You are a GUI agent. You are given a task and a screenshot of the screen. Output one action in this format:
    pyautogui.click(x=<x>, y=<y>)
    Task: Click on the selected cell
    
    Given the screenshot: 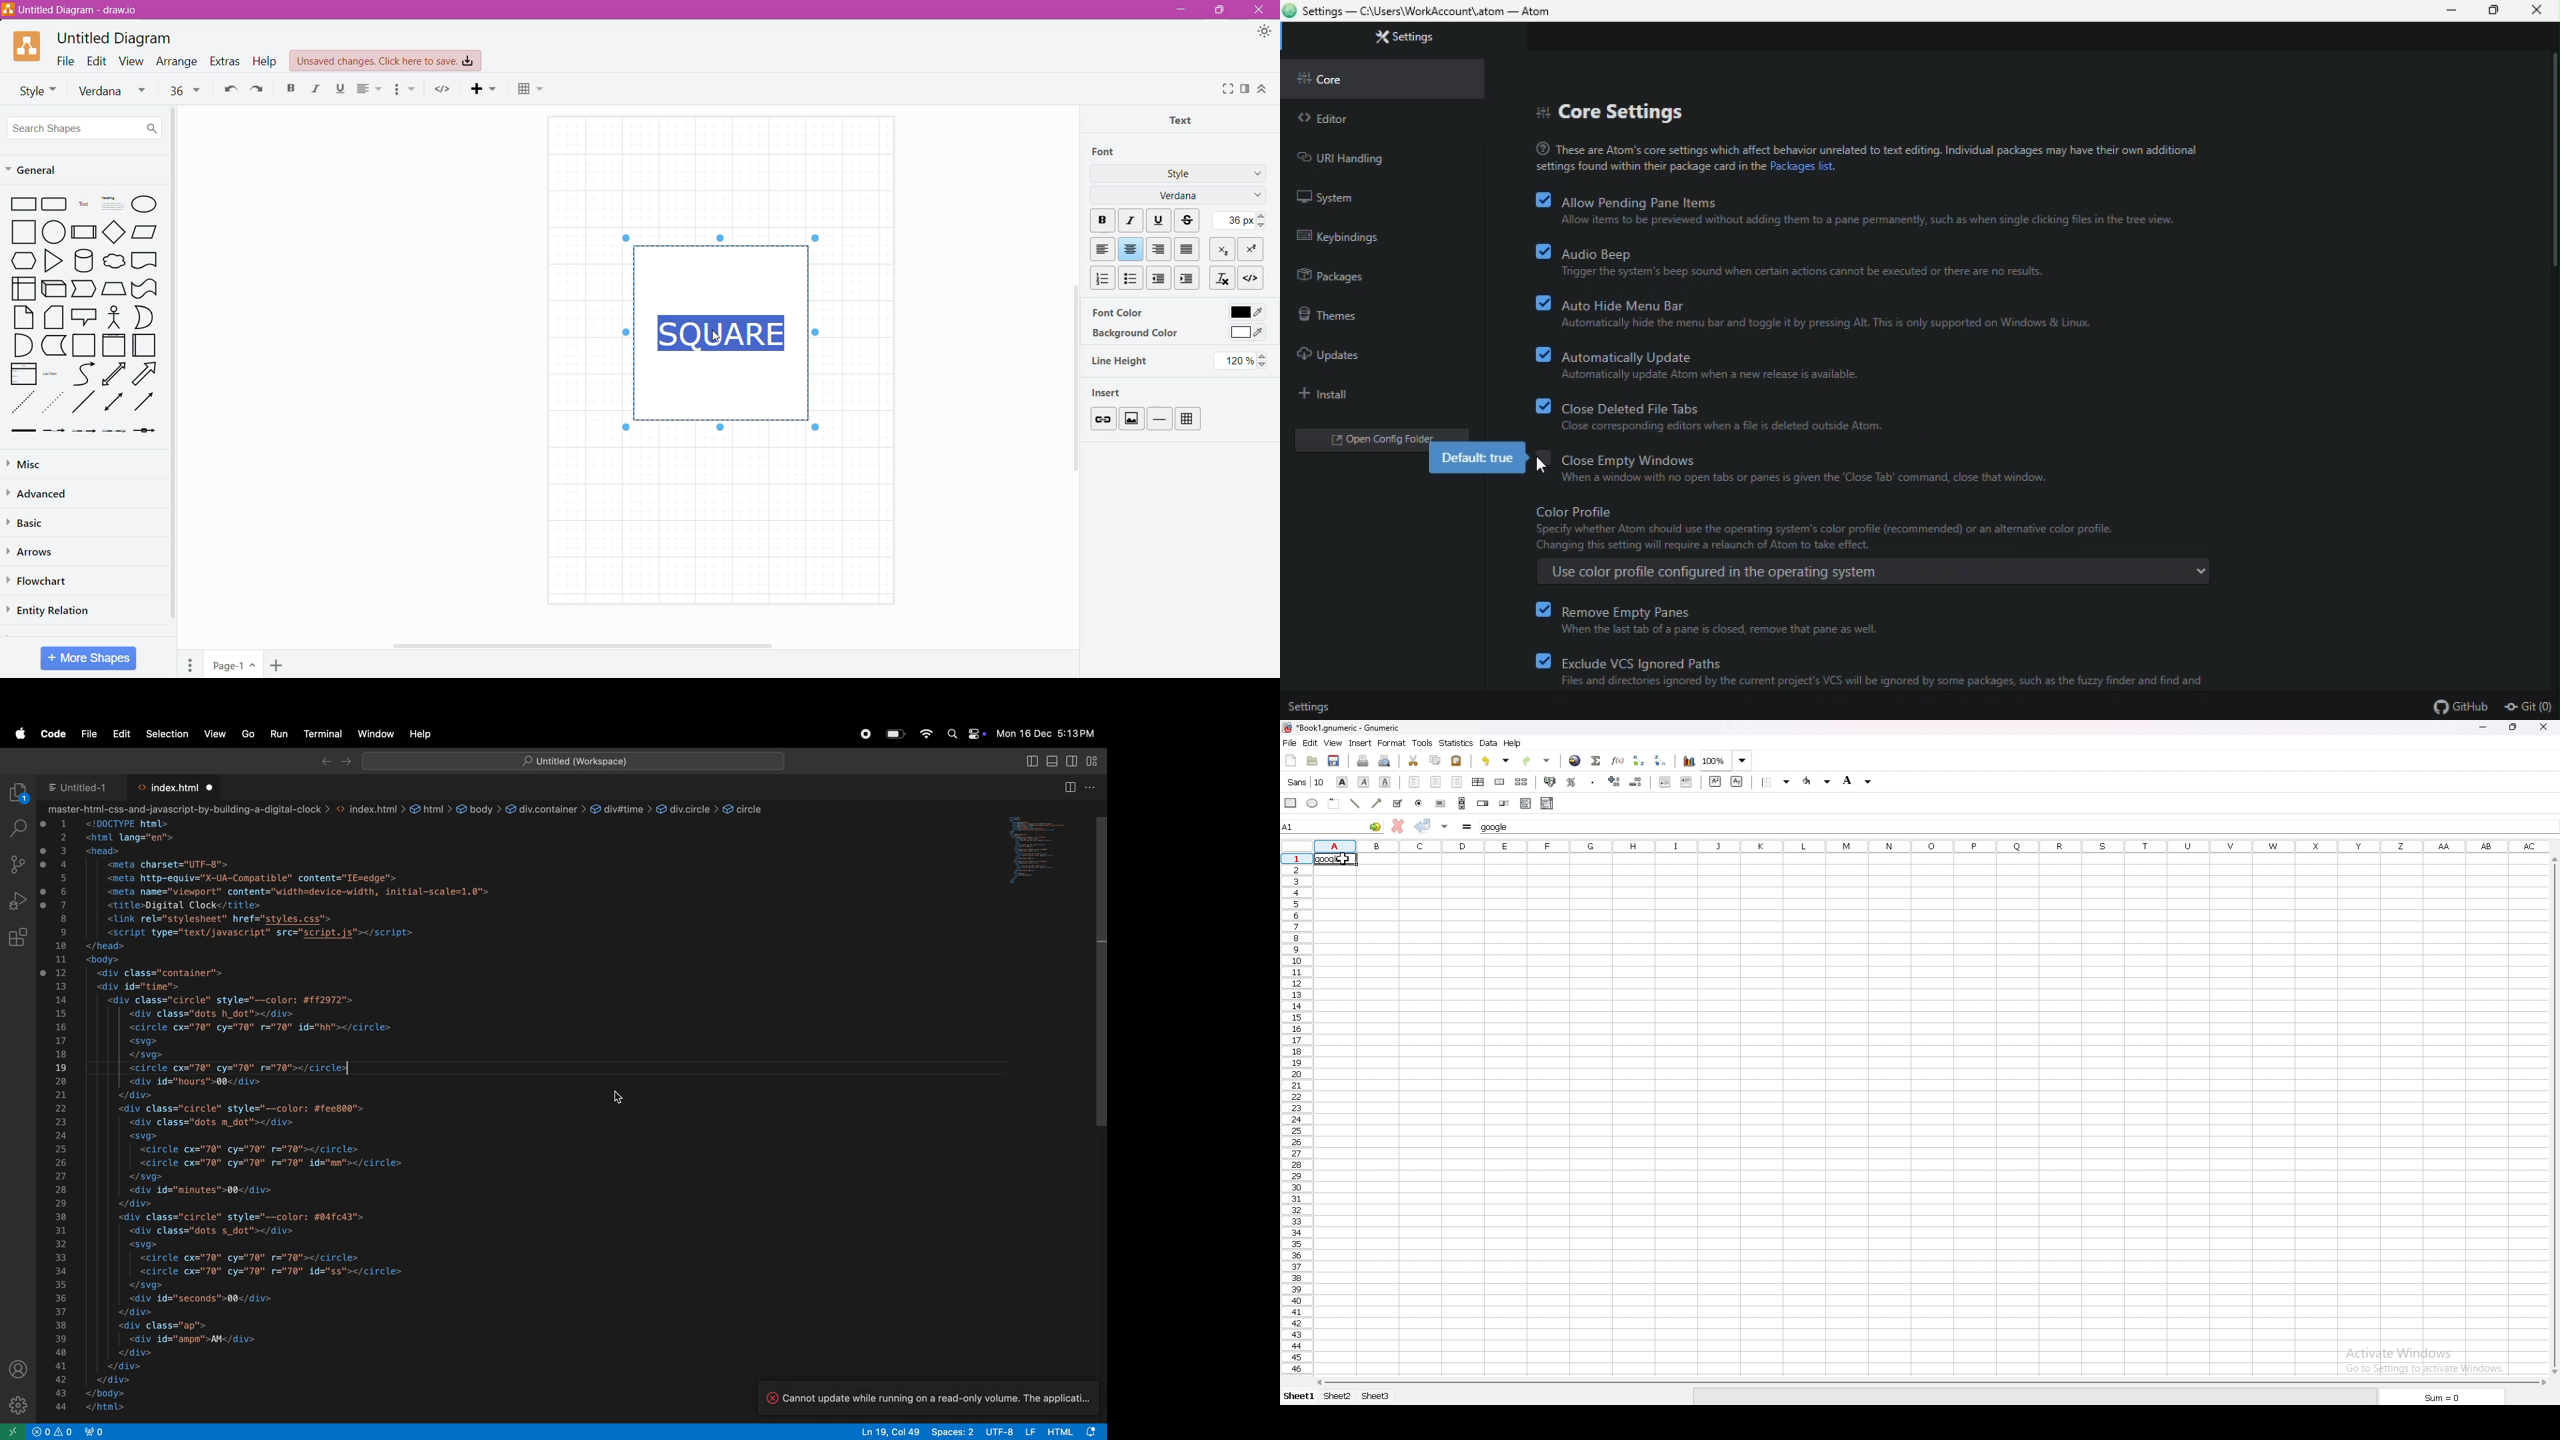 What is the action you would take?
    pyautogui.click(x=1332, y=825)
    